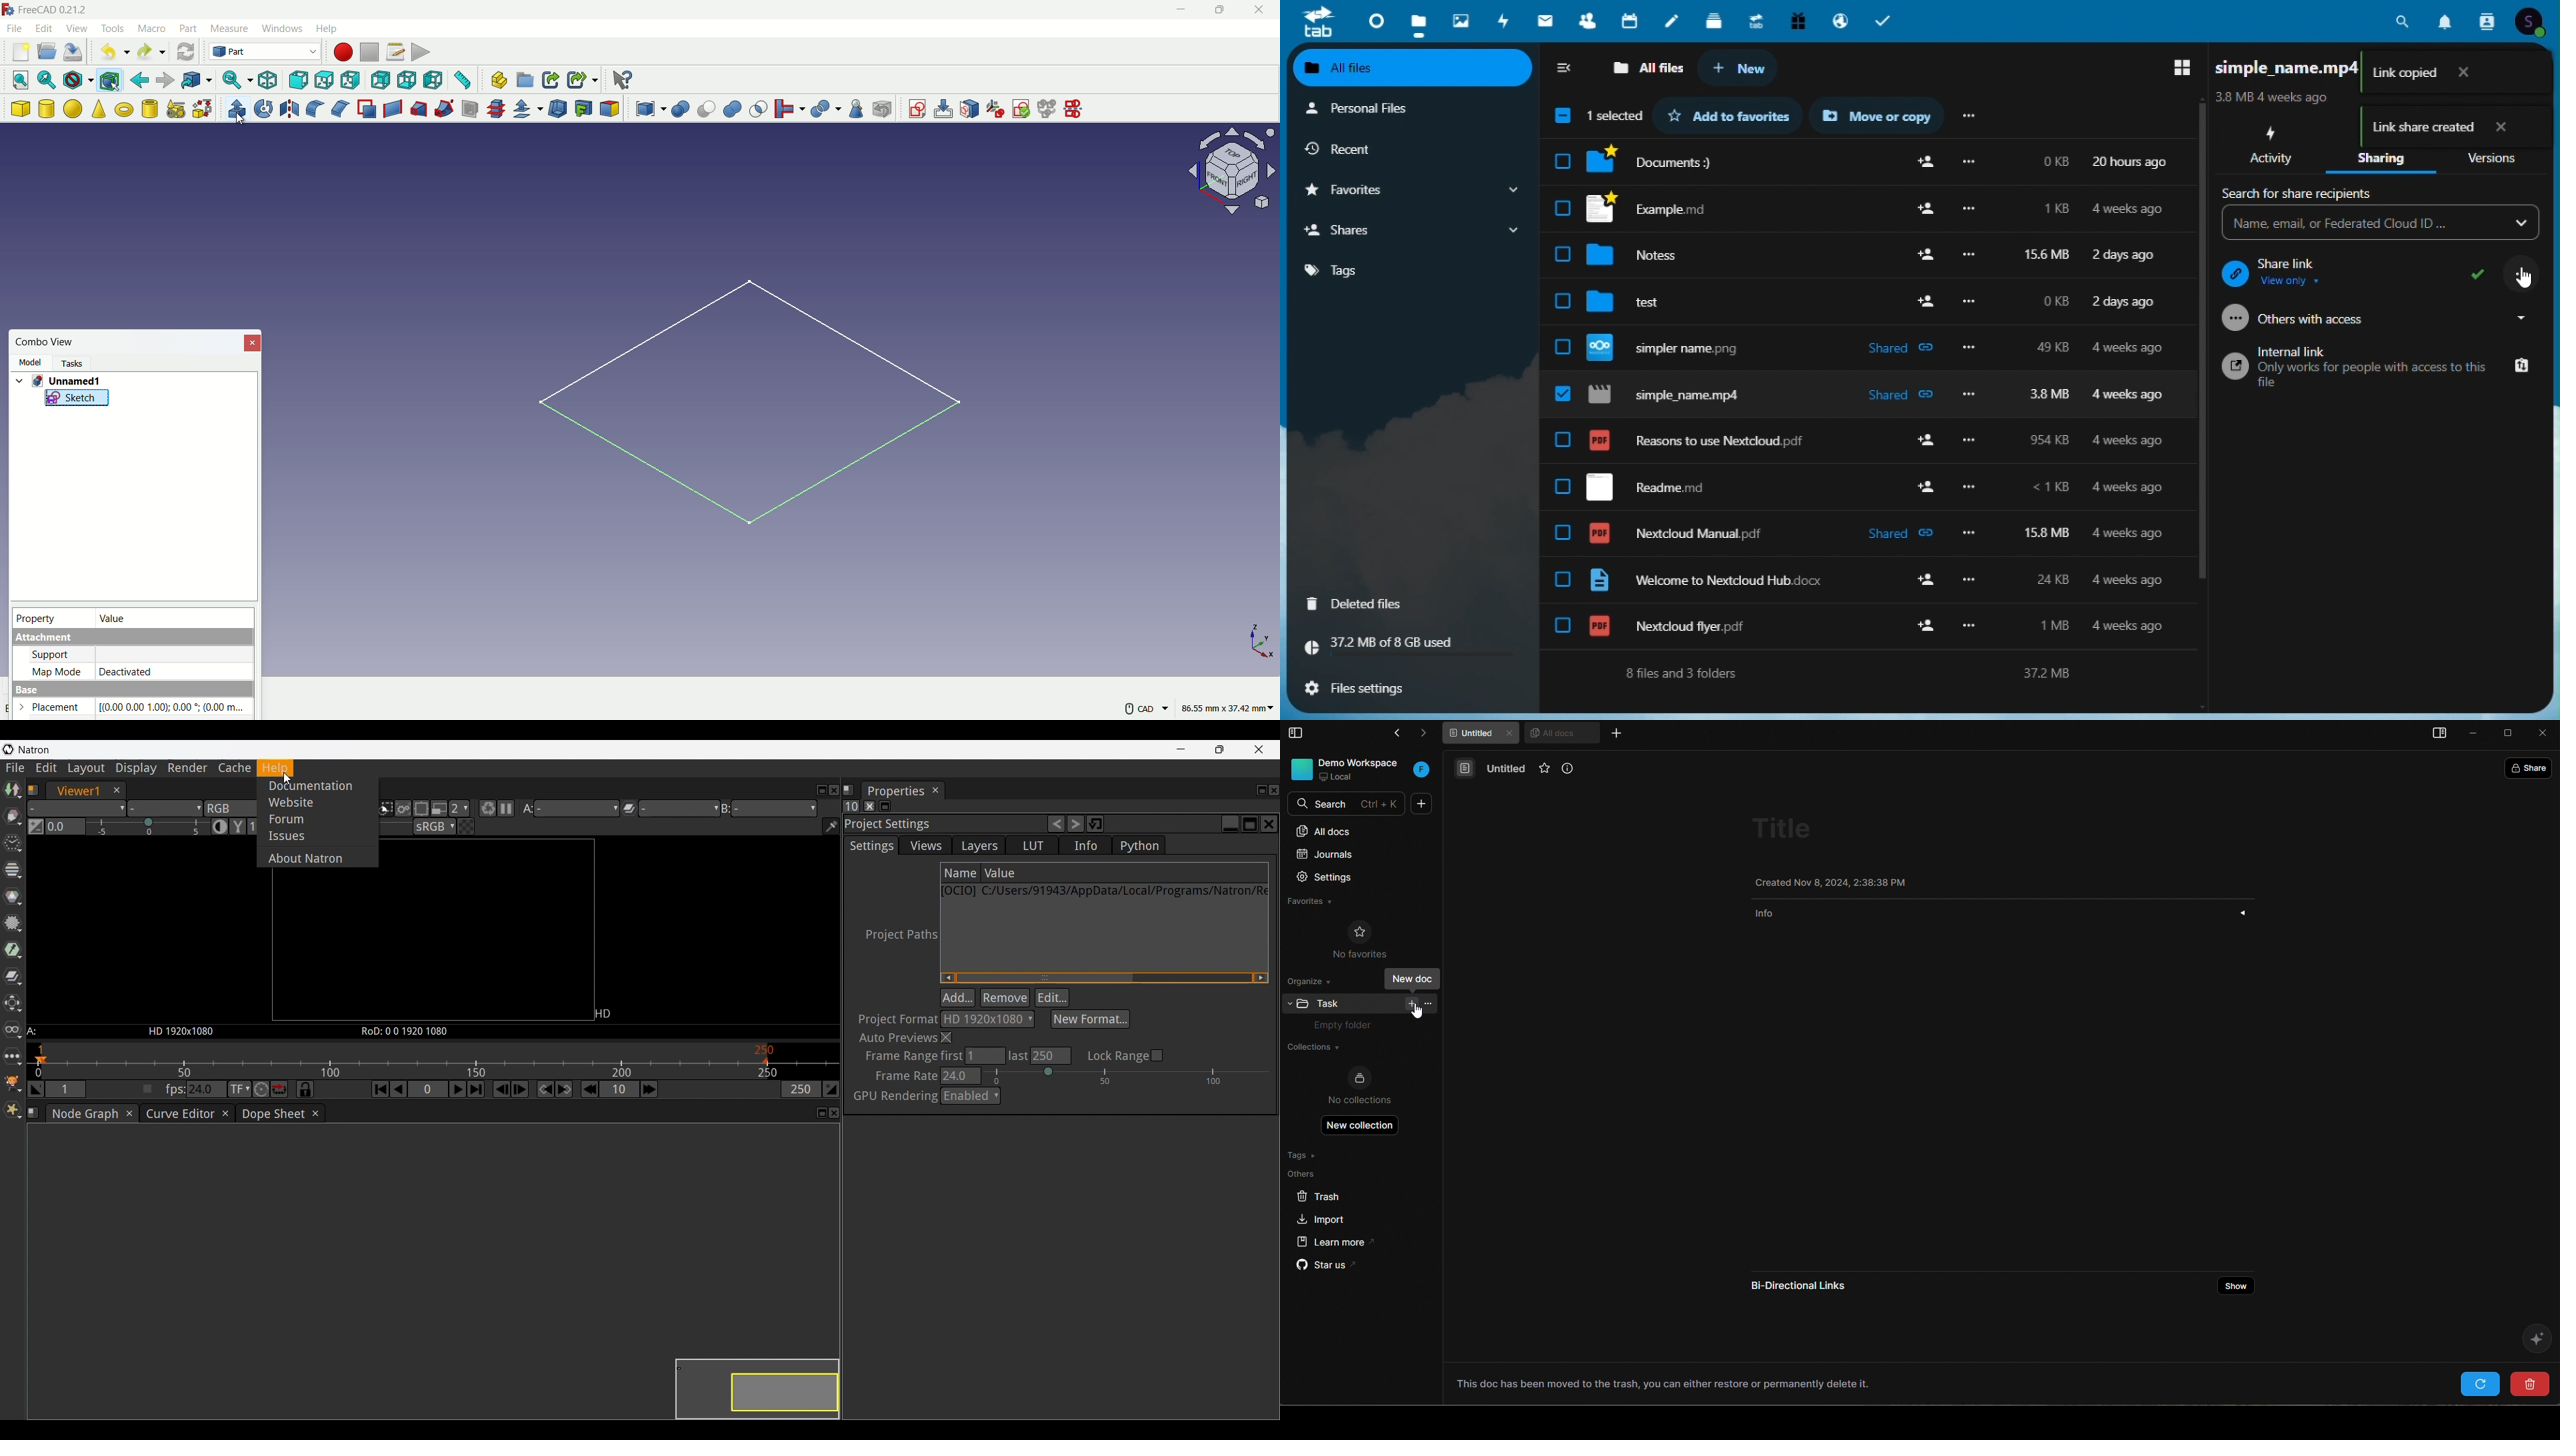  What do you see at coordinates (63, 381) in the screenshot?
I see `Unnamed` at bounding box center [63, 381].